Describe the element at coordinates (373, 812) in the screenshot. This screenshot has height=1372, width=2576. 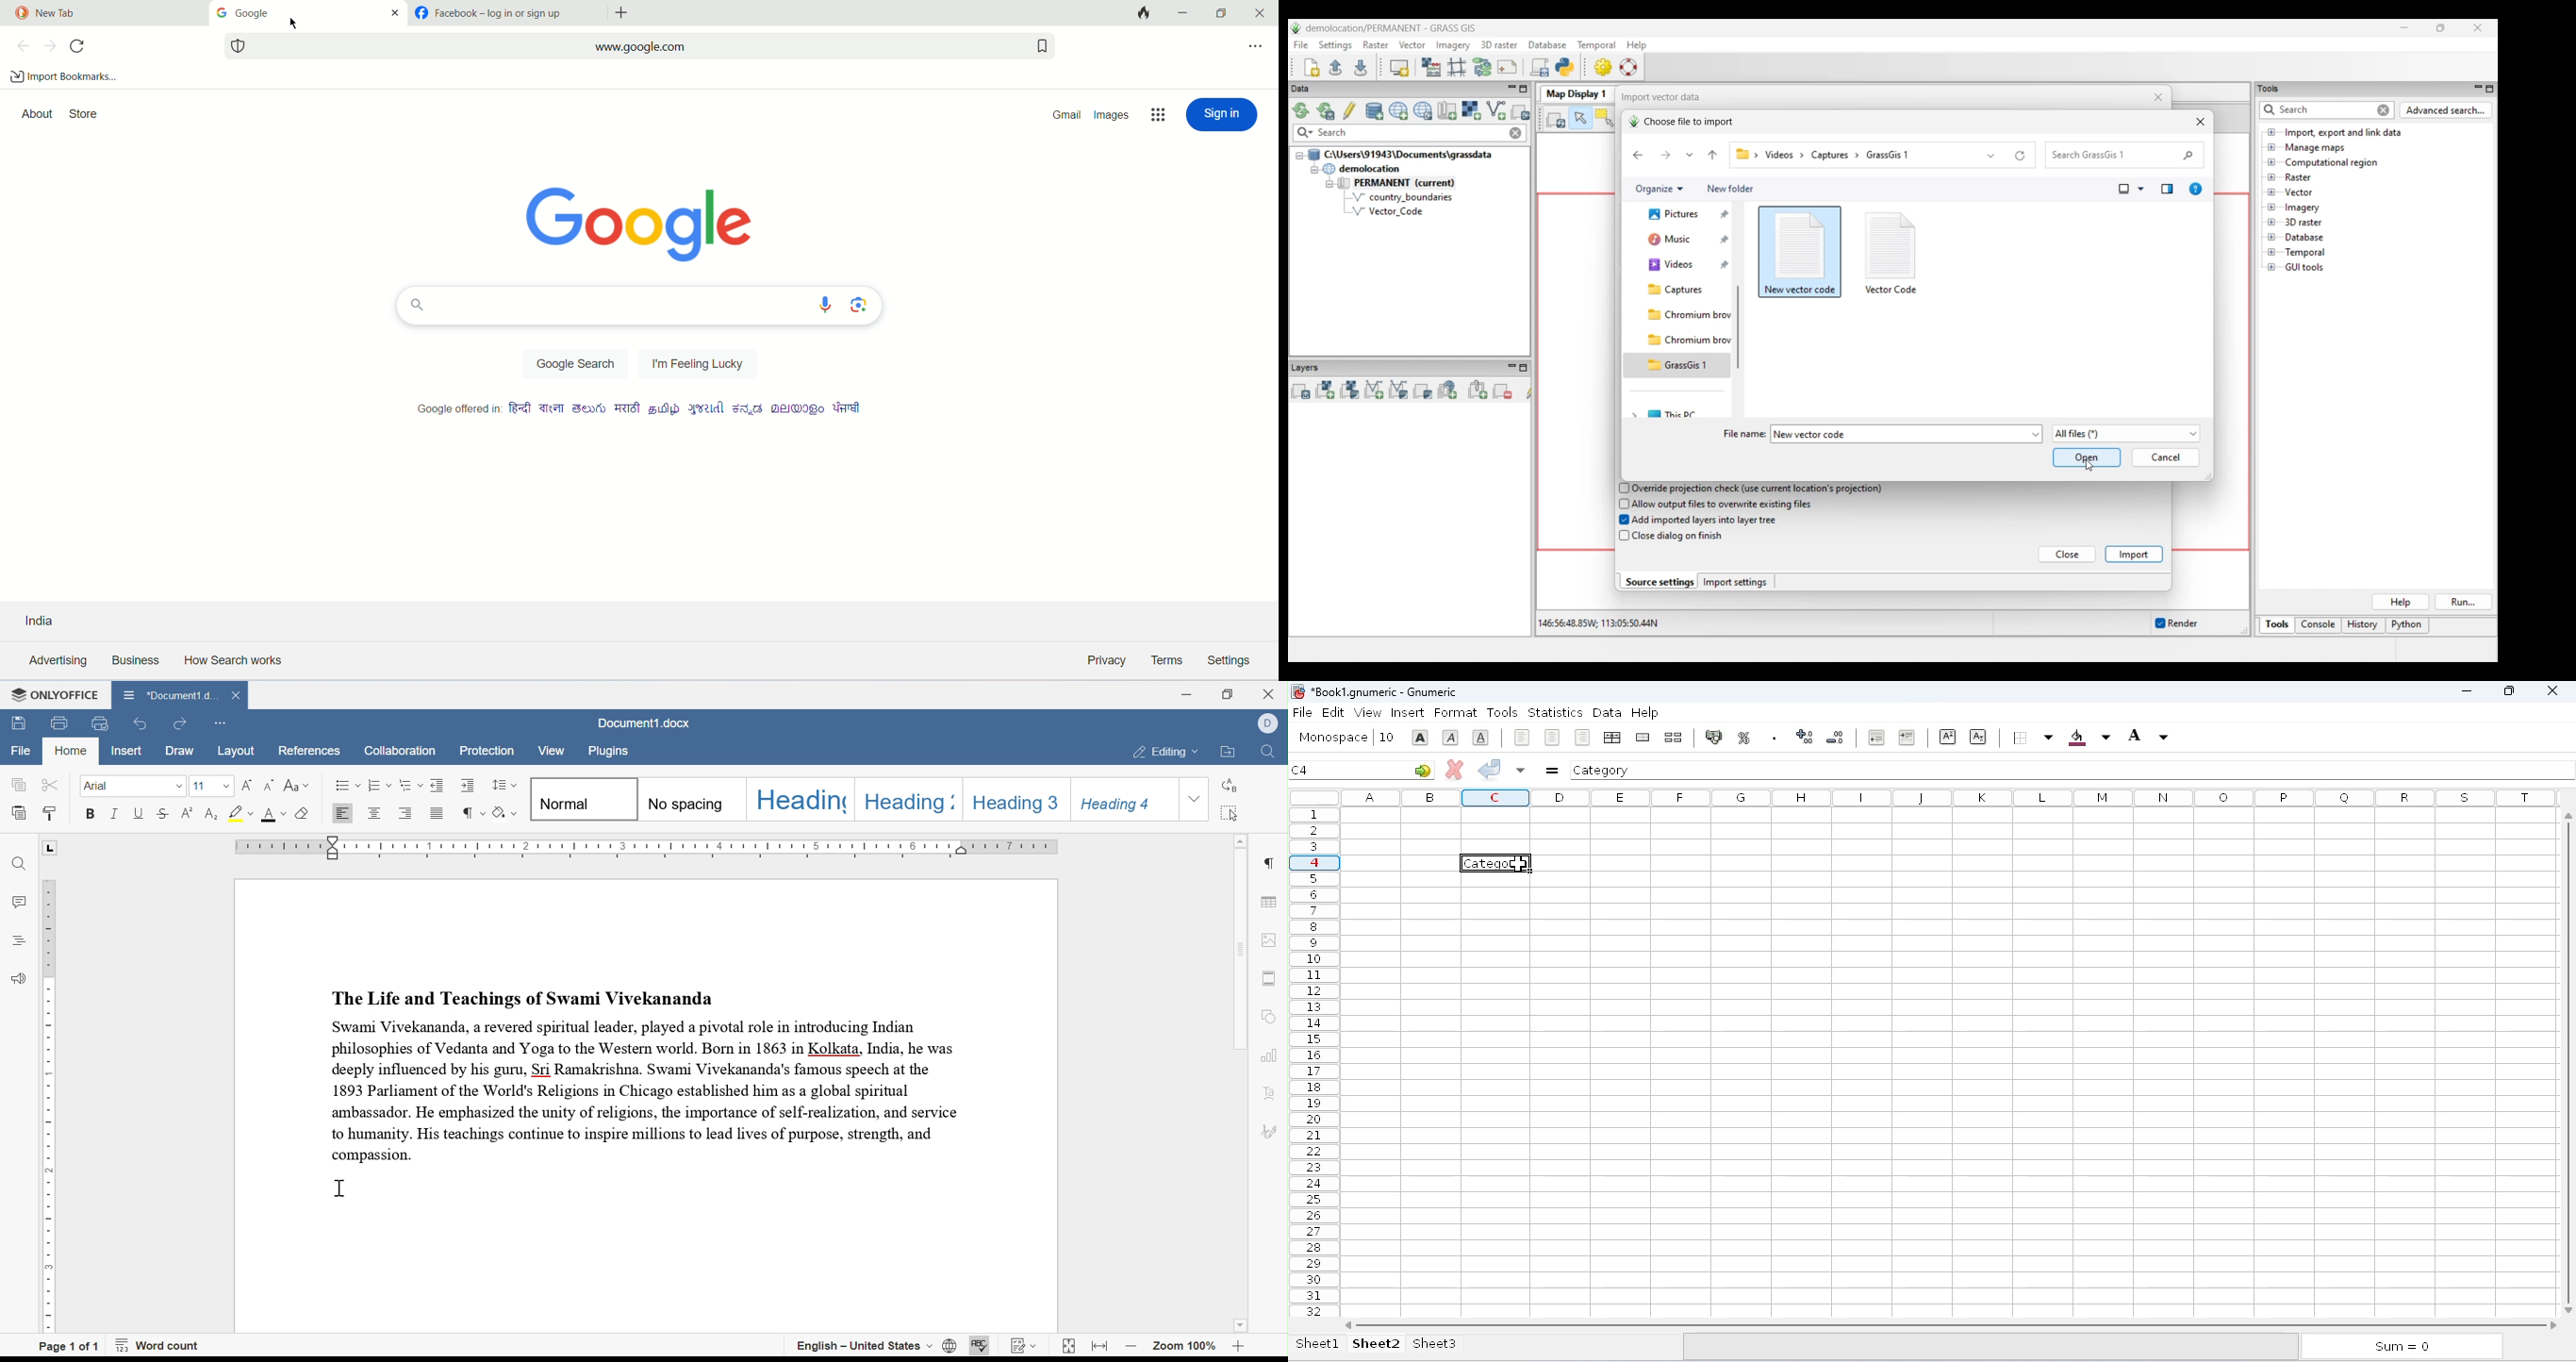
I see `align center` at that location.